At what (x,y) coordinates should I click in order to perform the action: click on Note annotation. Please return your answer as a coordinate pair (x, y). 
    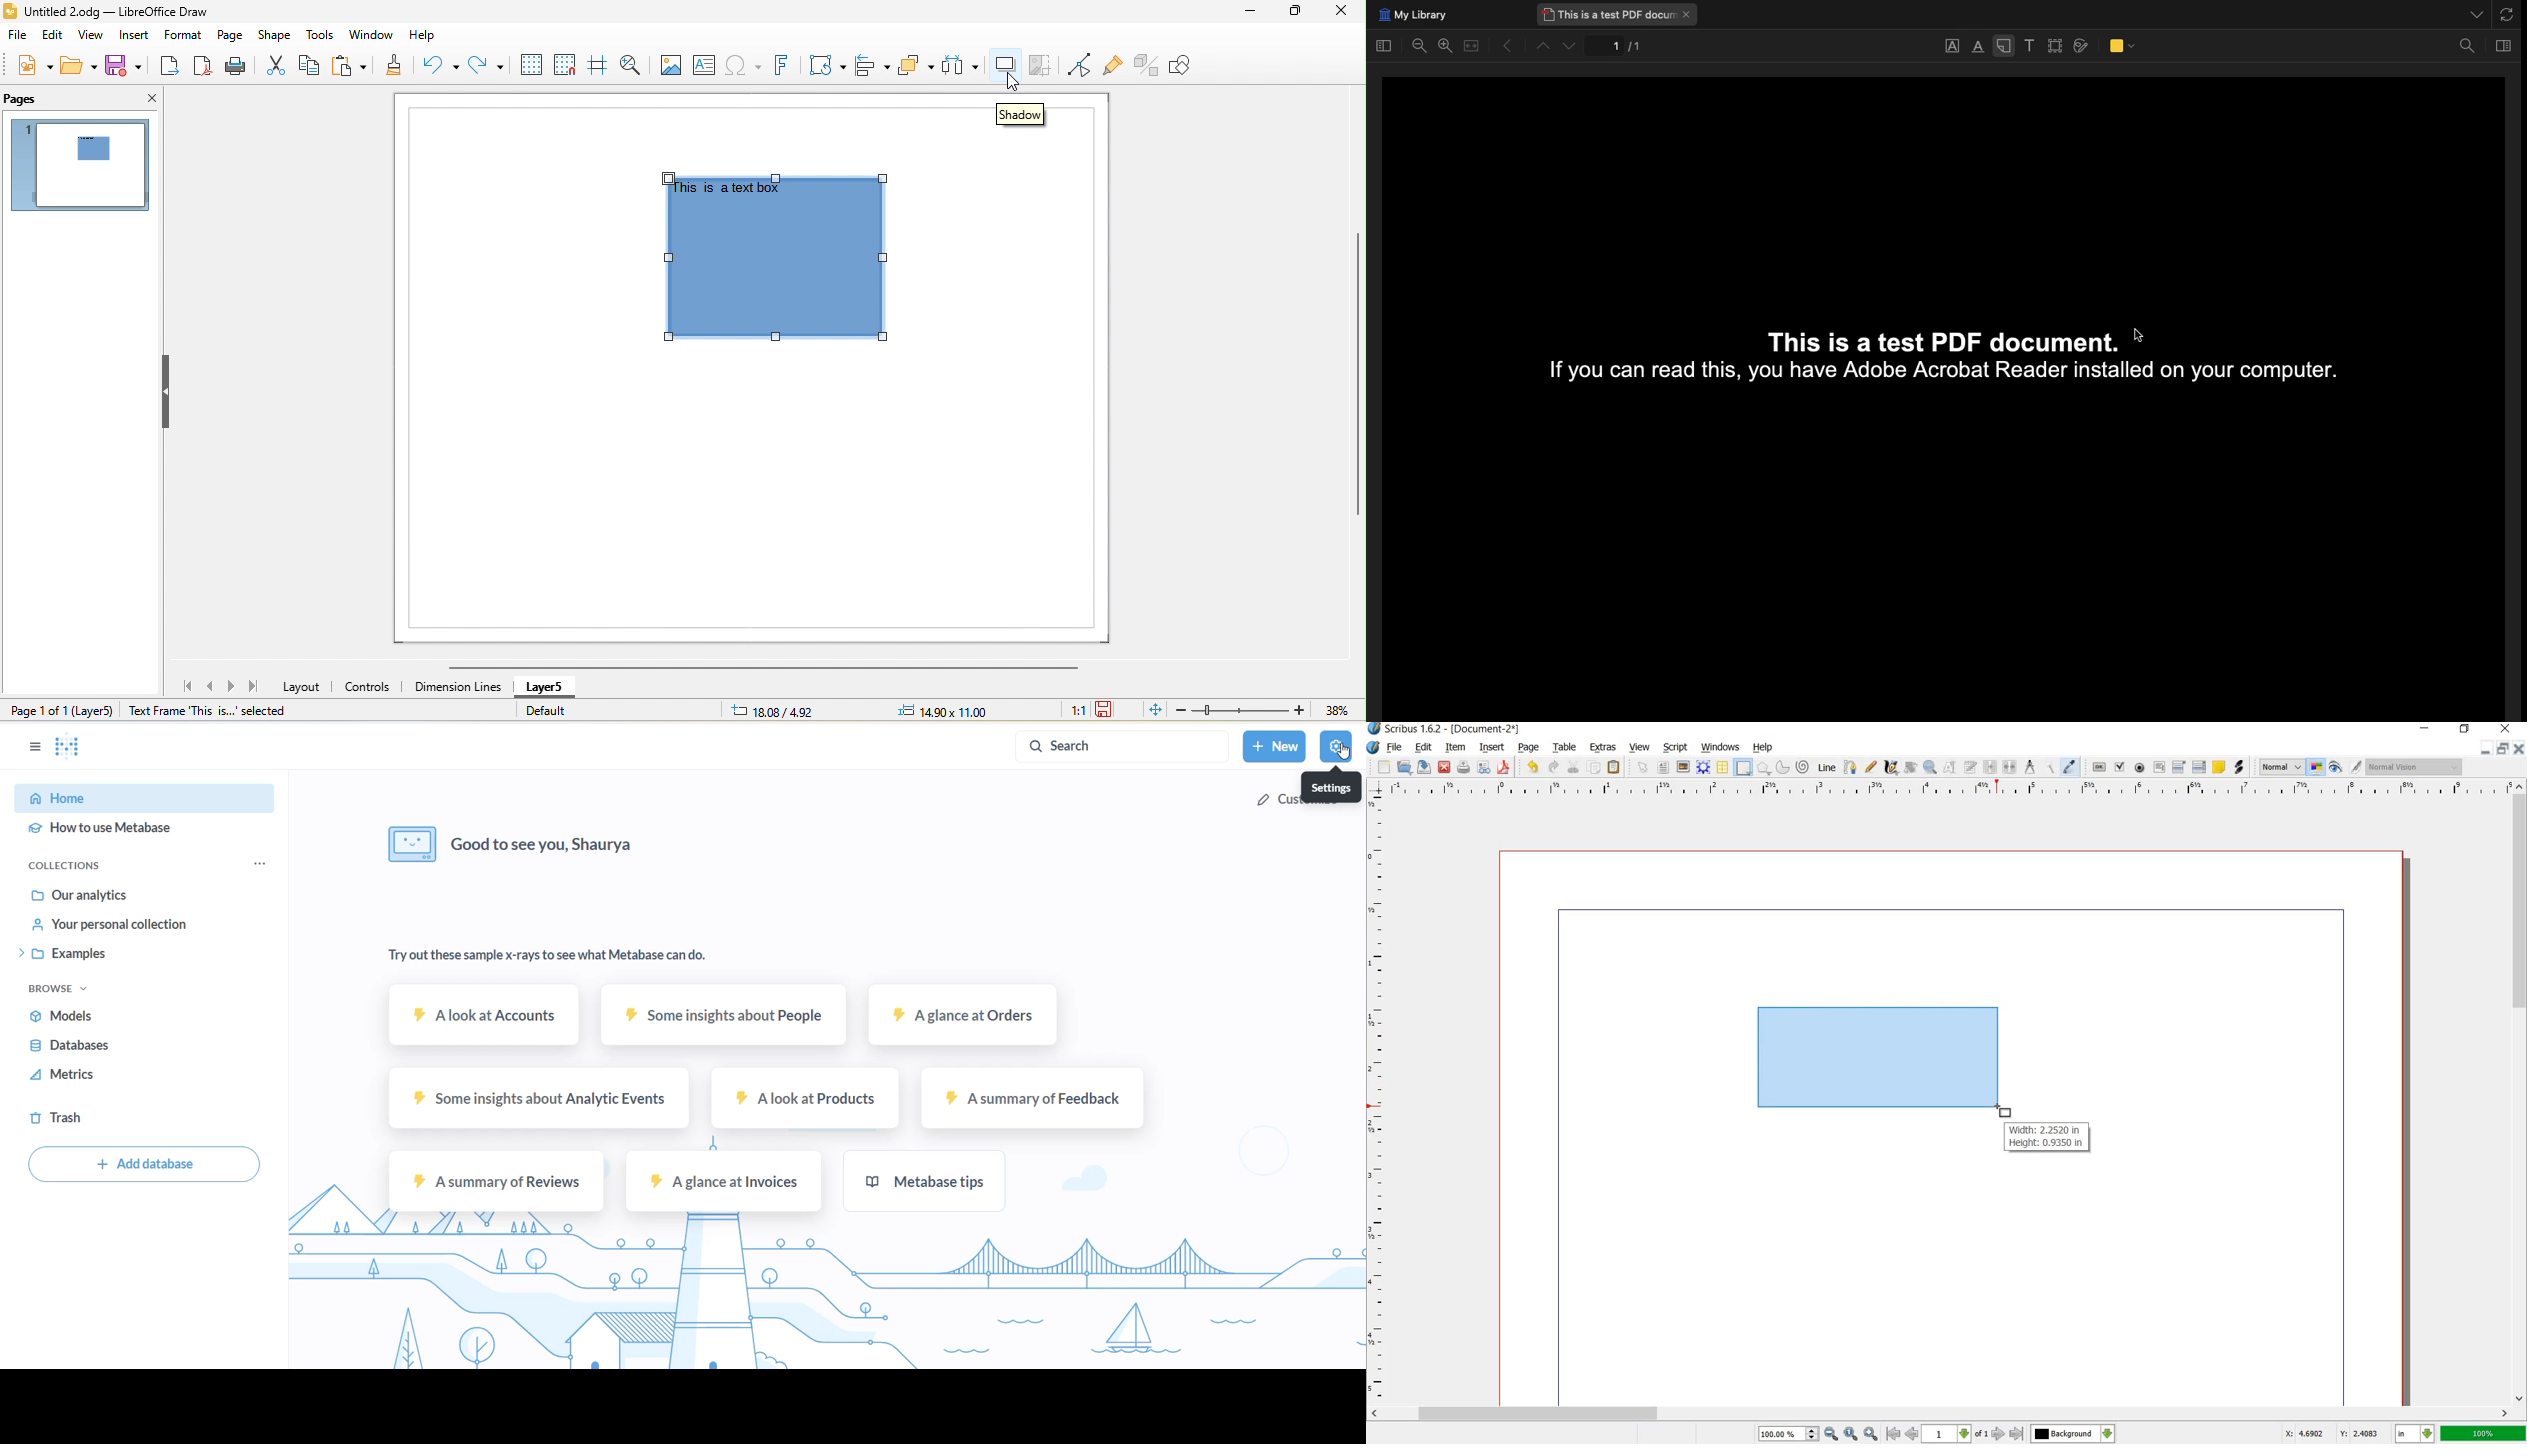
    Looking at the image, I should click on (2003, 48).